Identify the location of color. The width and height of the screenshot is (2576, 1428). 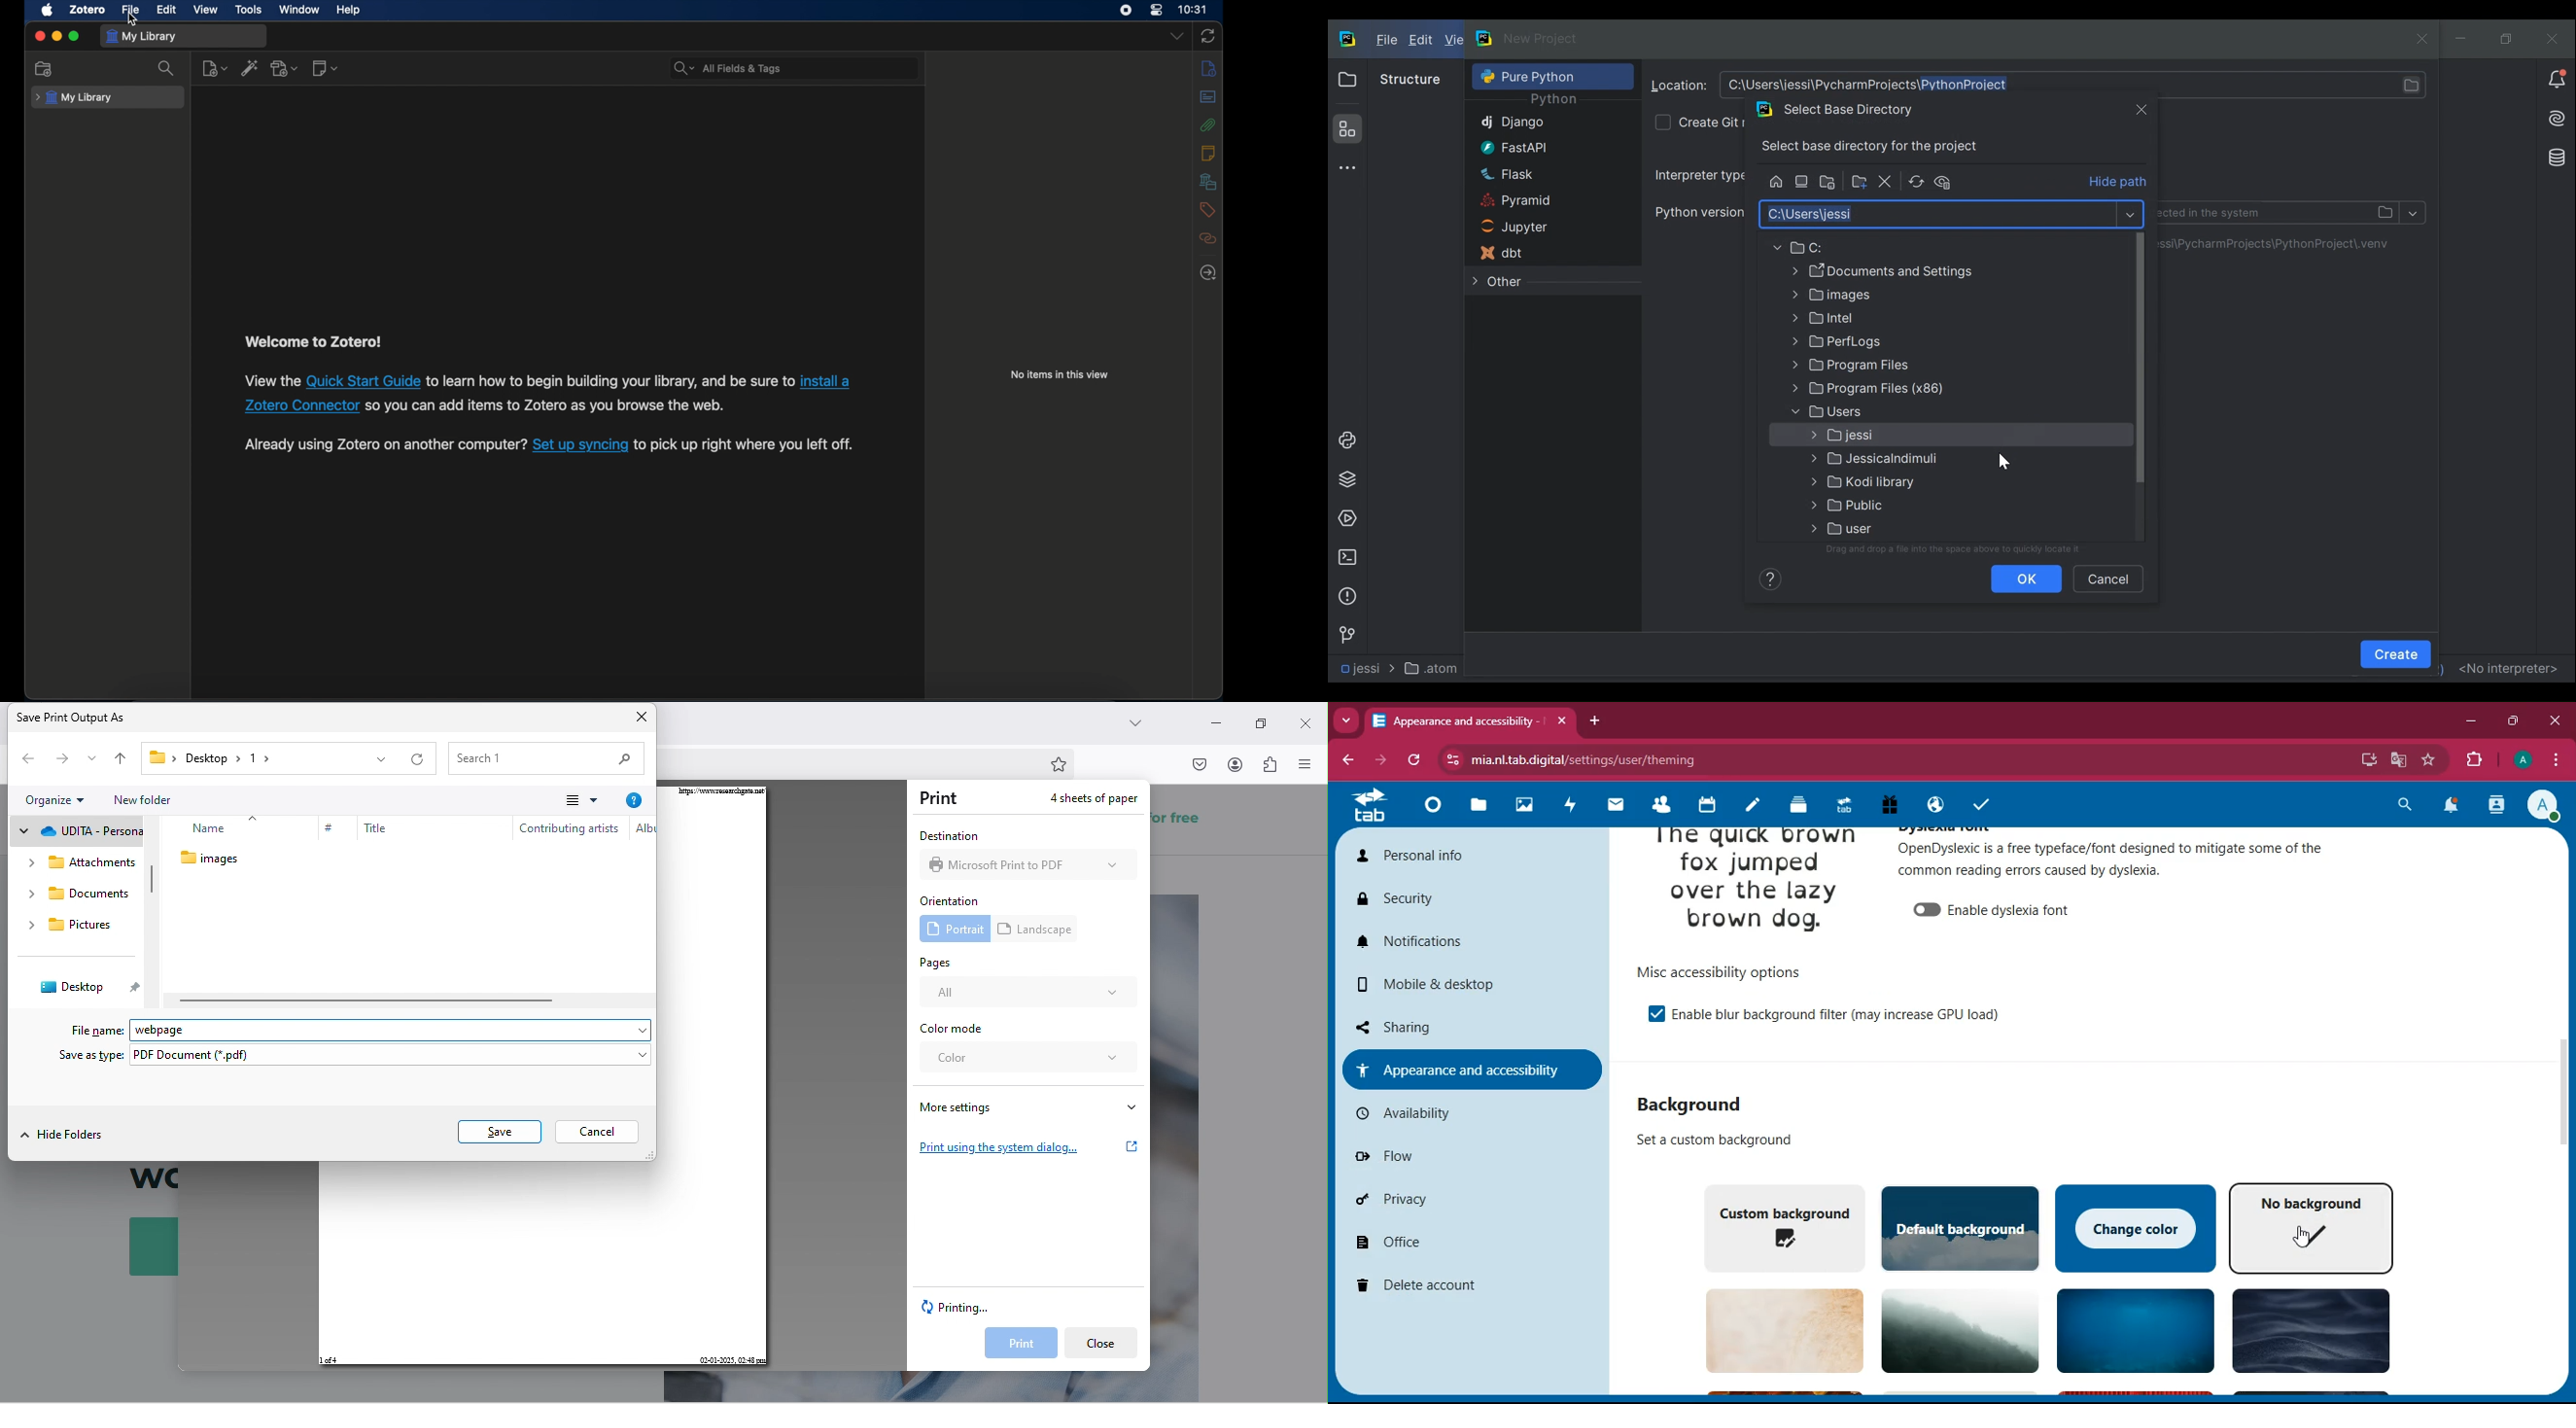
(1030, 1063).